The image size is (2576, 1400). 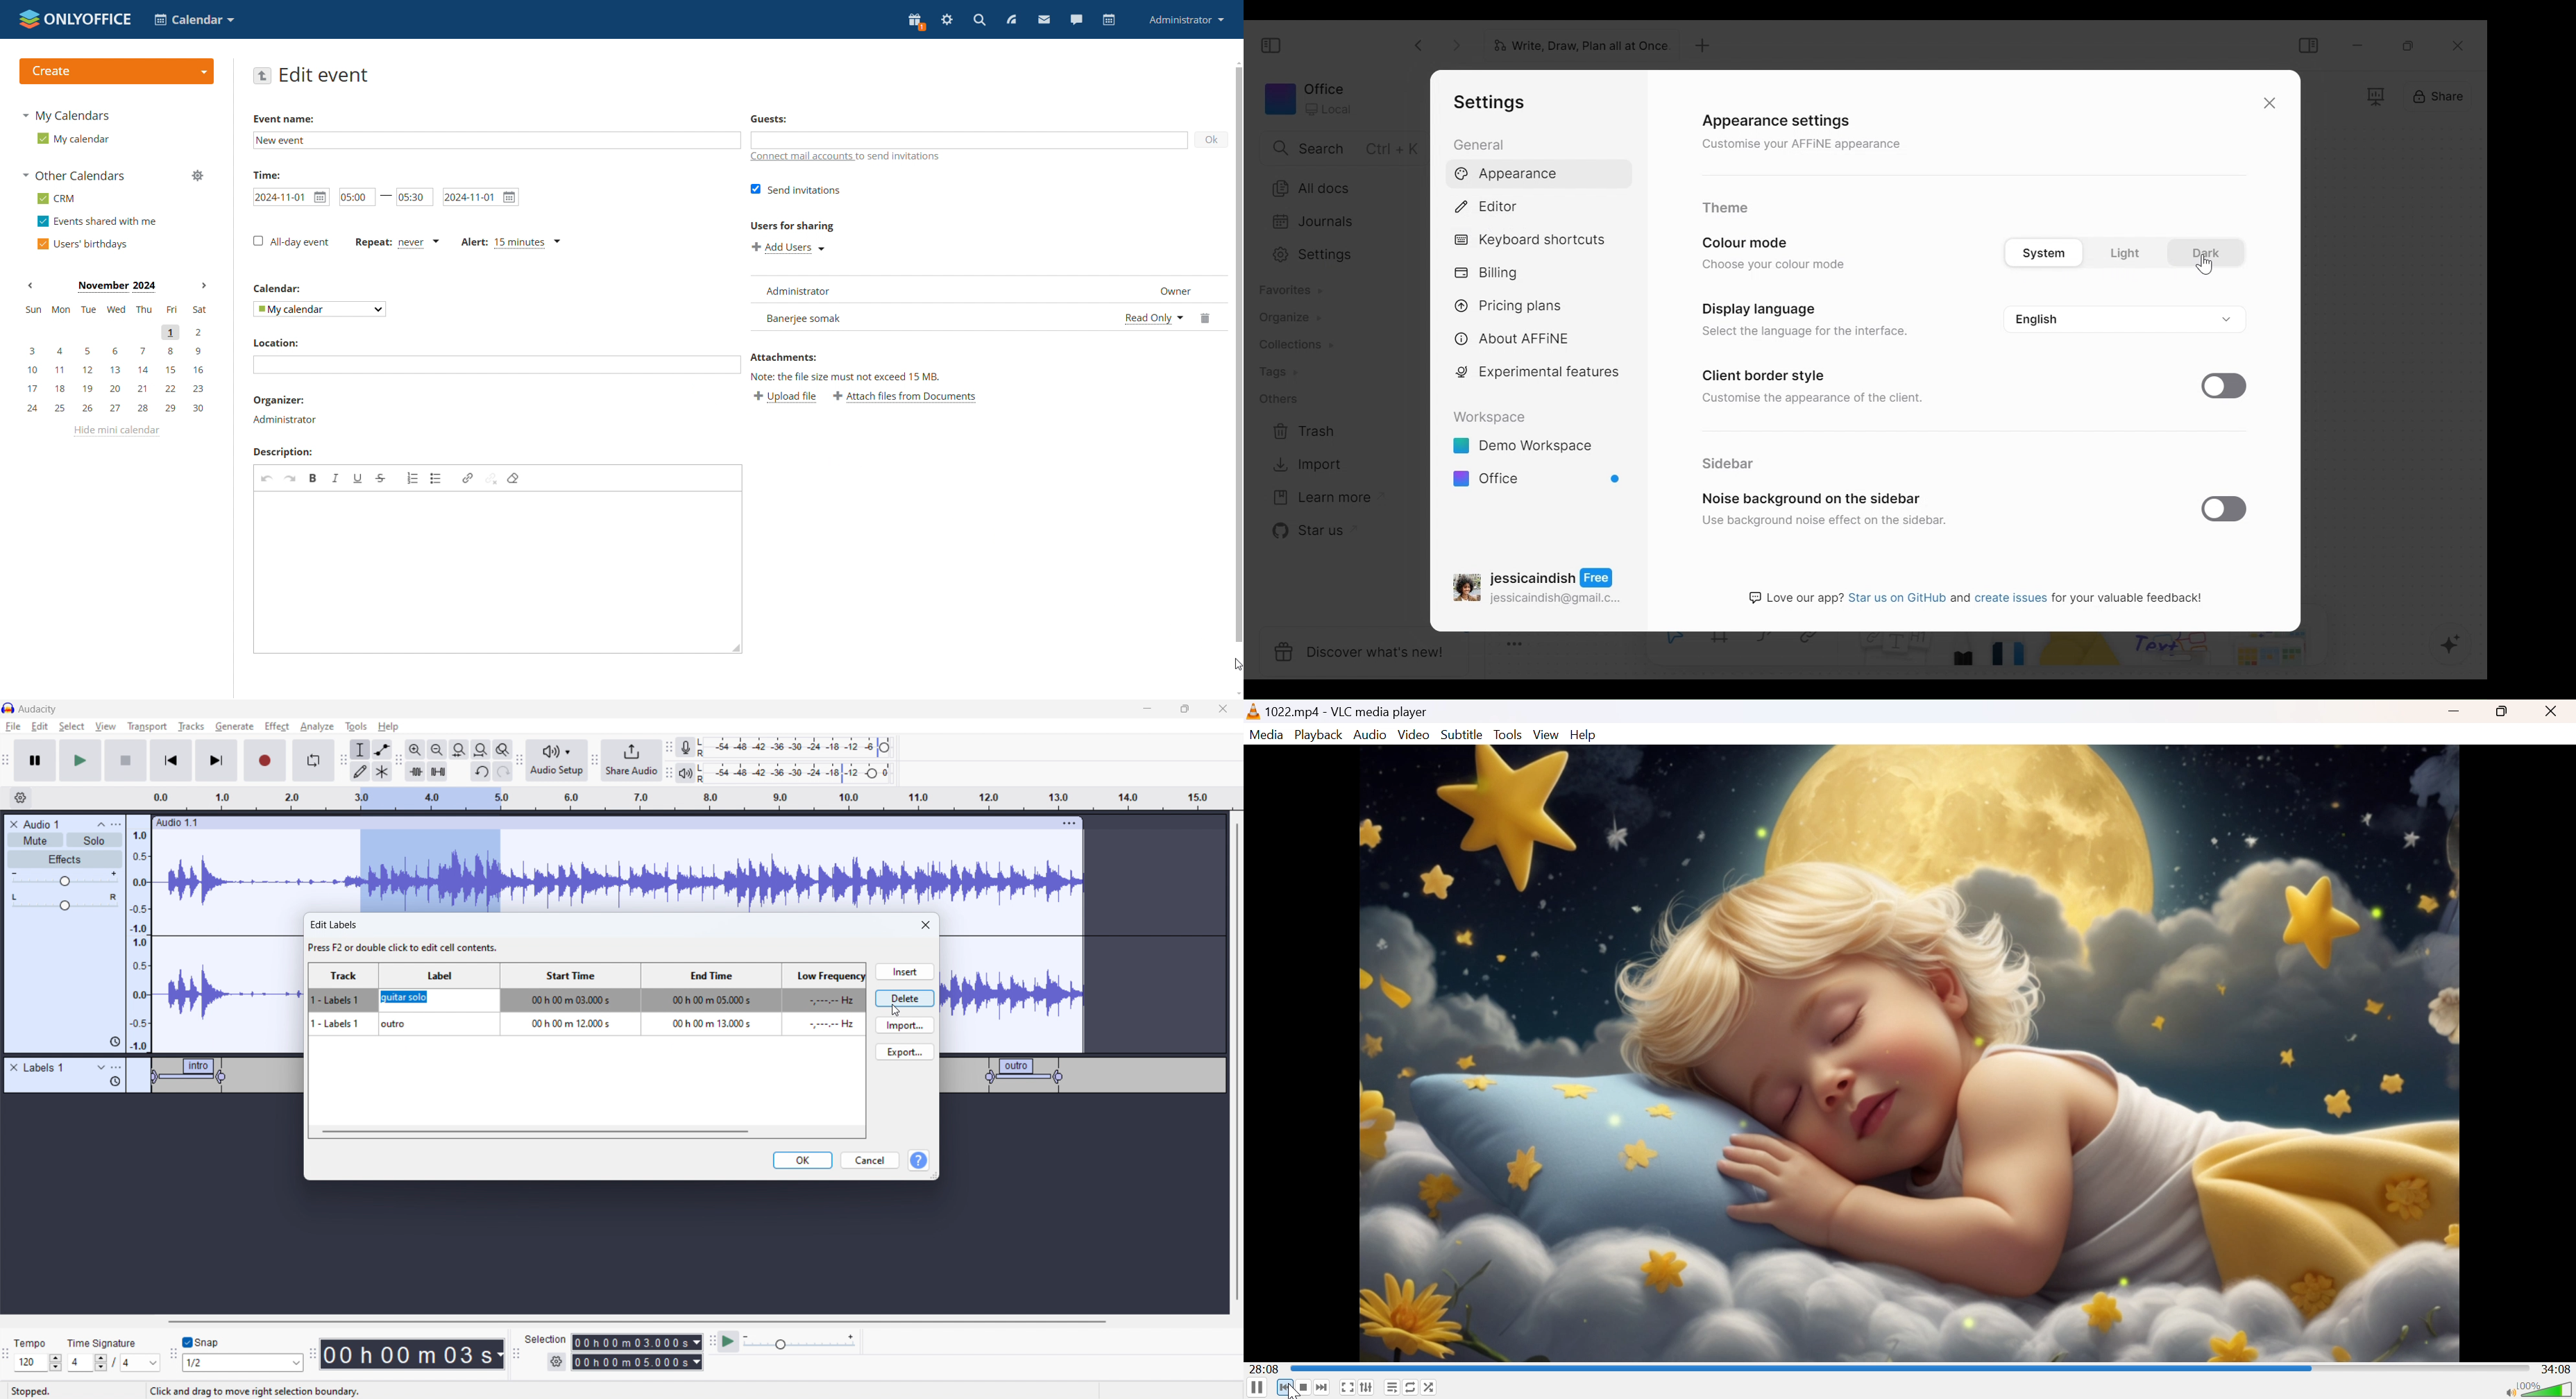 I want to click on Display settings, so click(x=1802, y=318).